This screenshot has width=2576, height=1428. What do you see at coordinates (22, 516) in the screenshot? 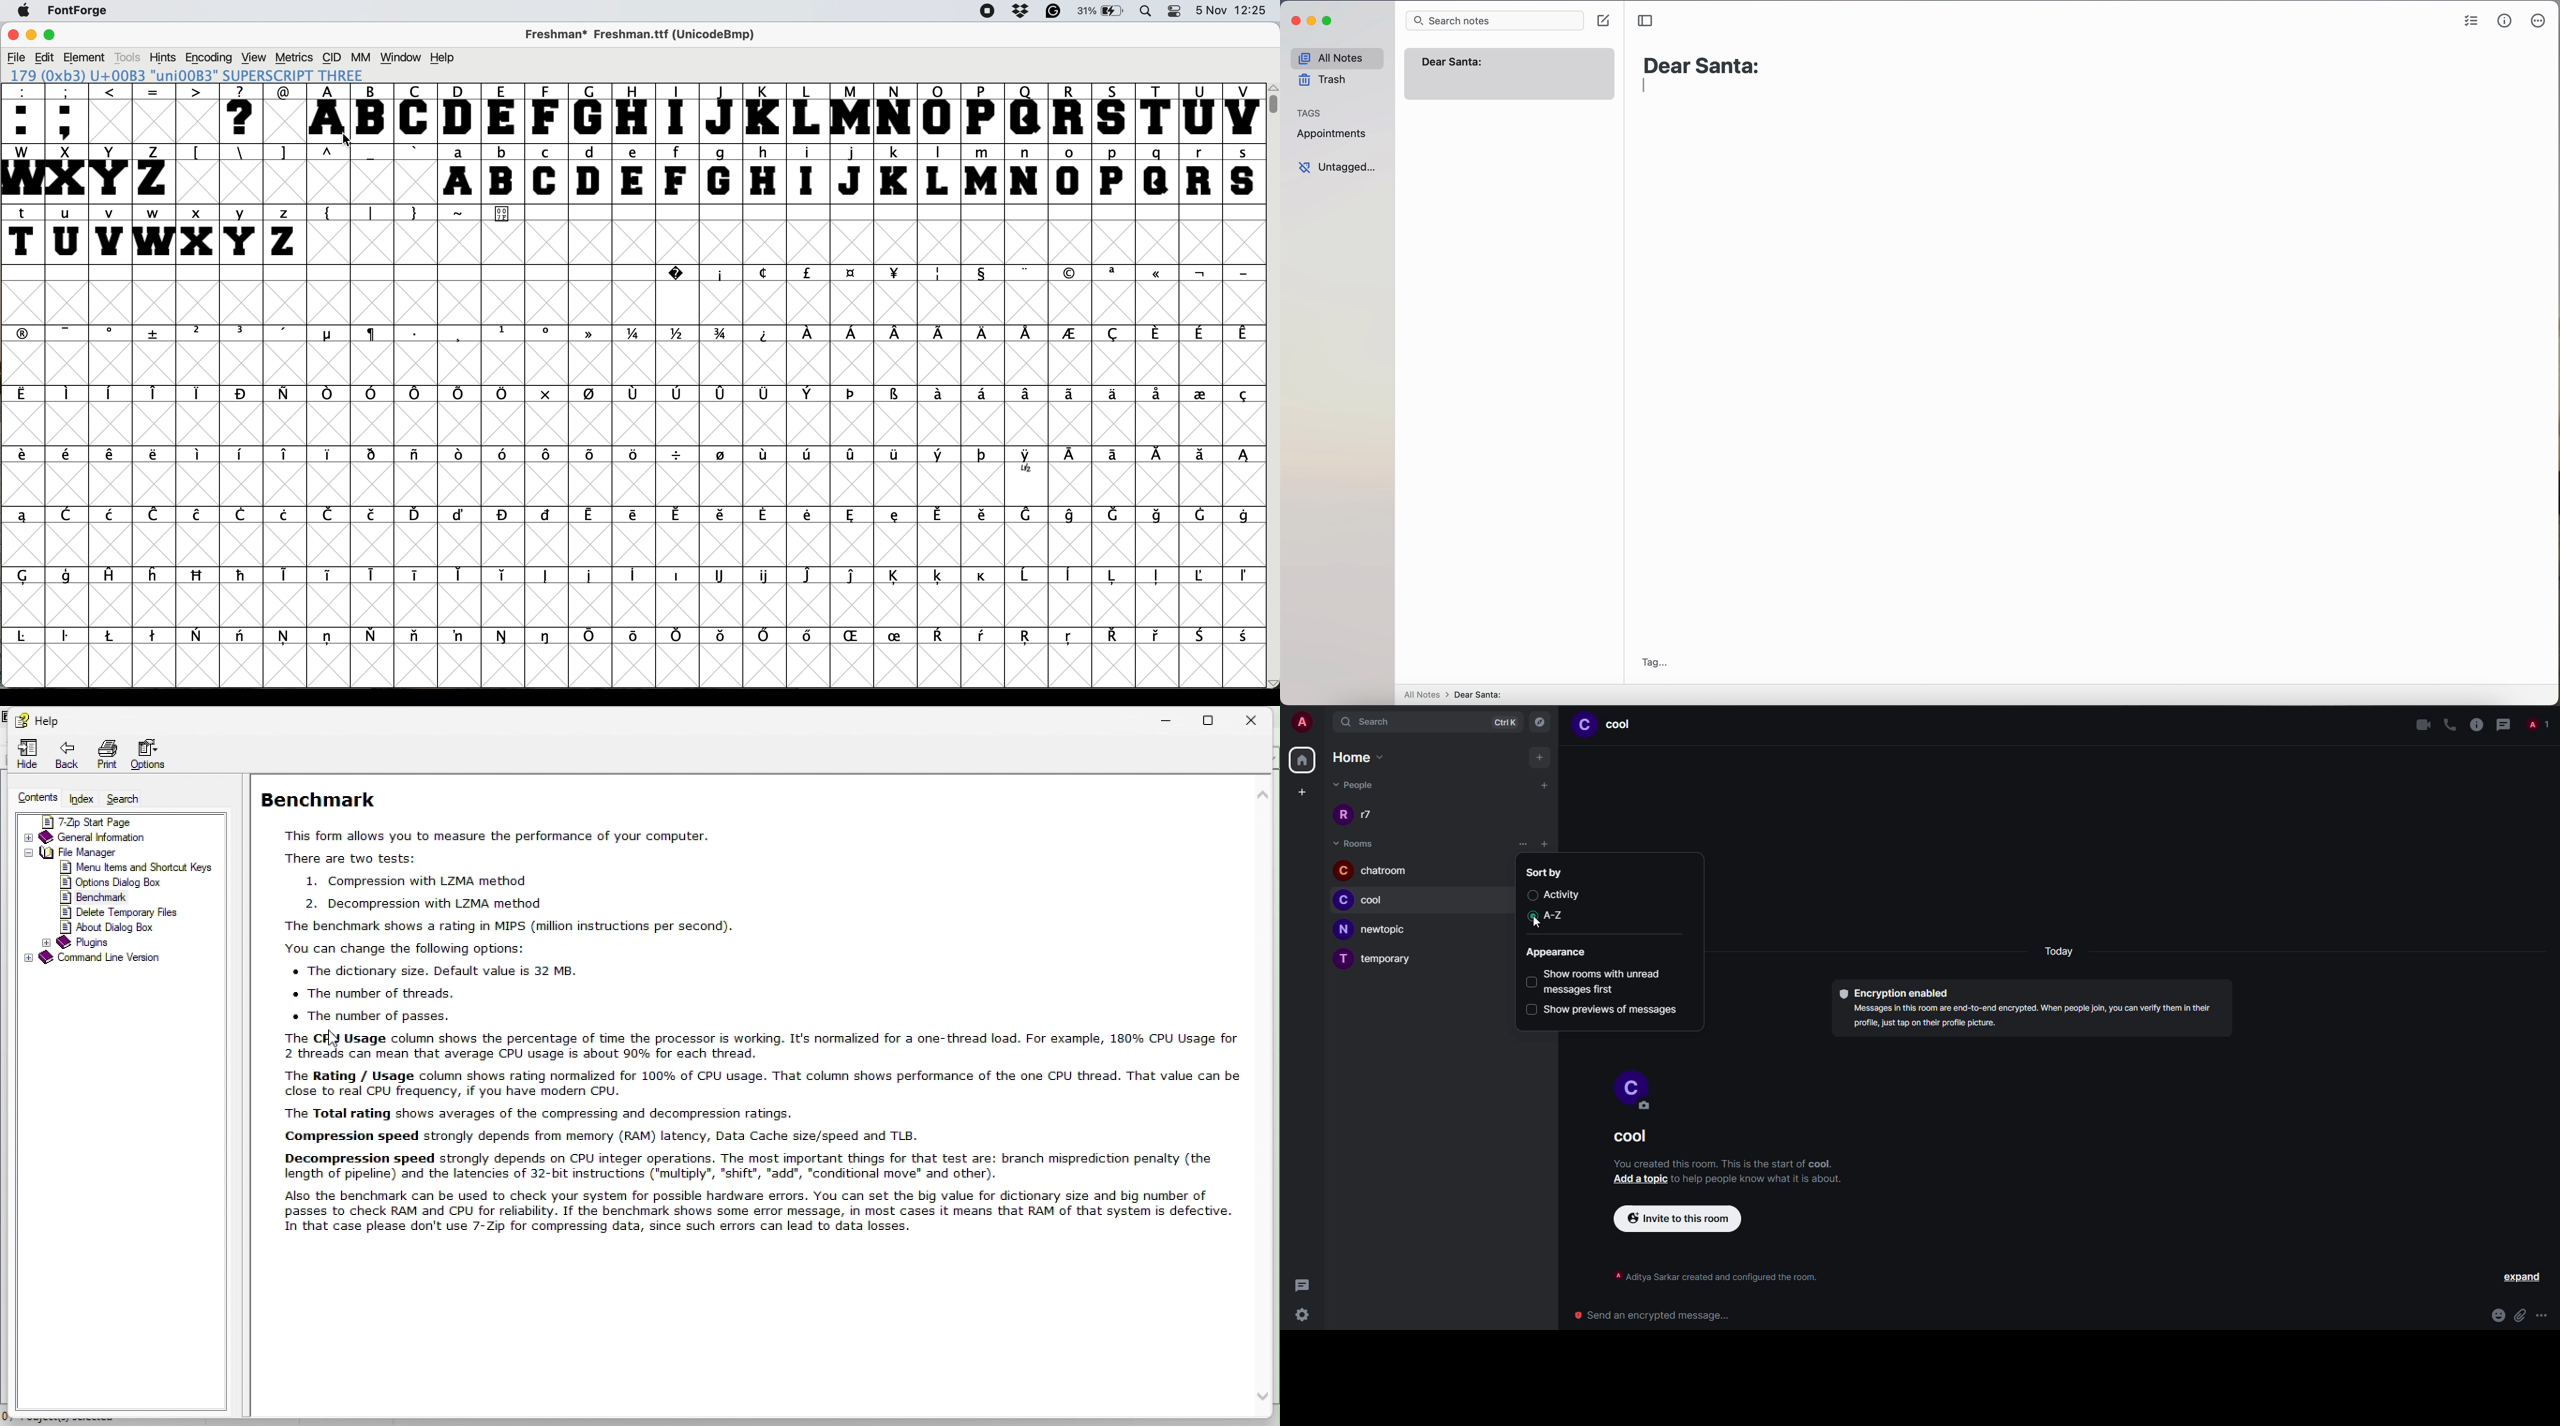
I see `symbol` at bounding box center [22, 516].